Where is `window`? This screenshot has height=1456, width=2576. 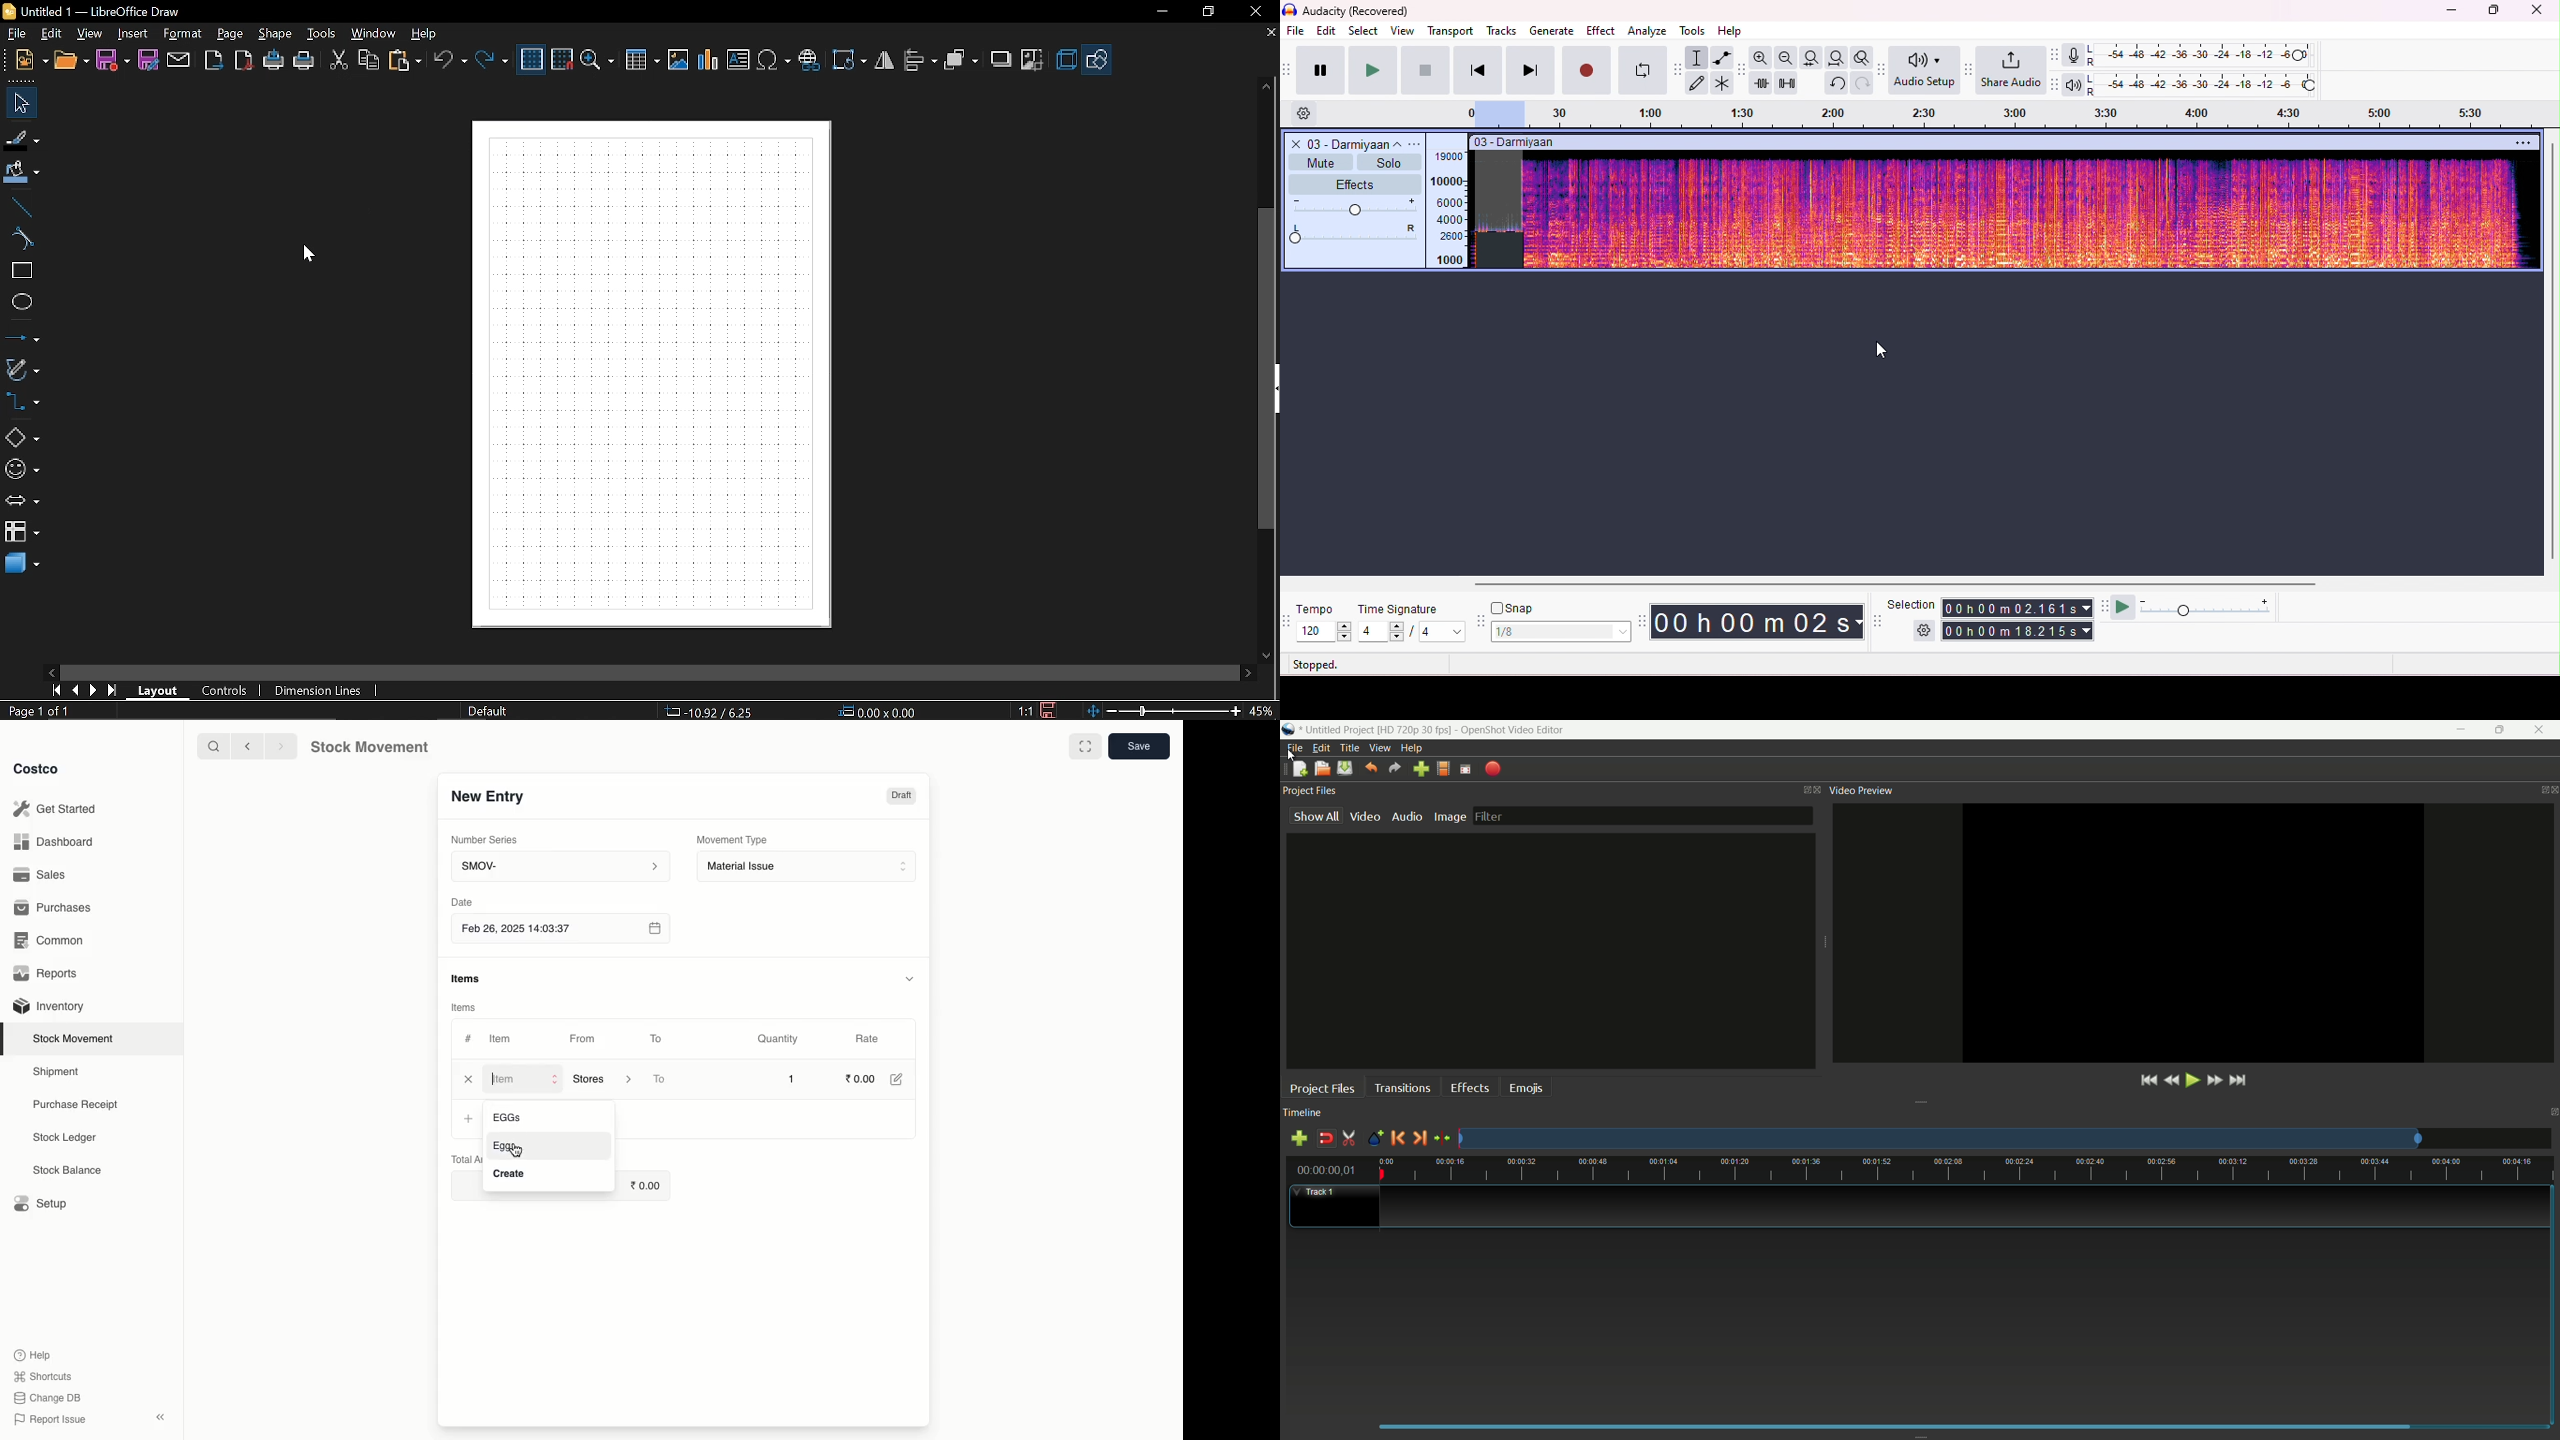
window is located at coordinates (375, 33).